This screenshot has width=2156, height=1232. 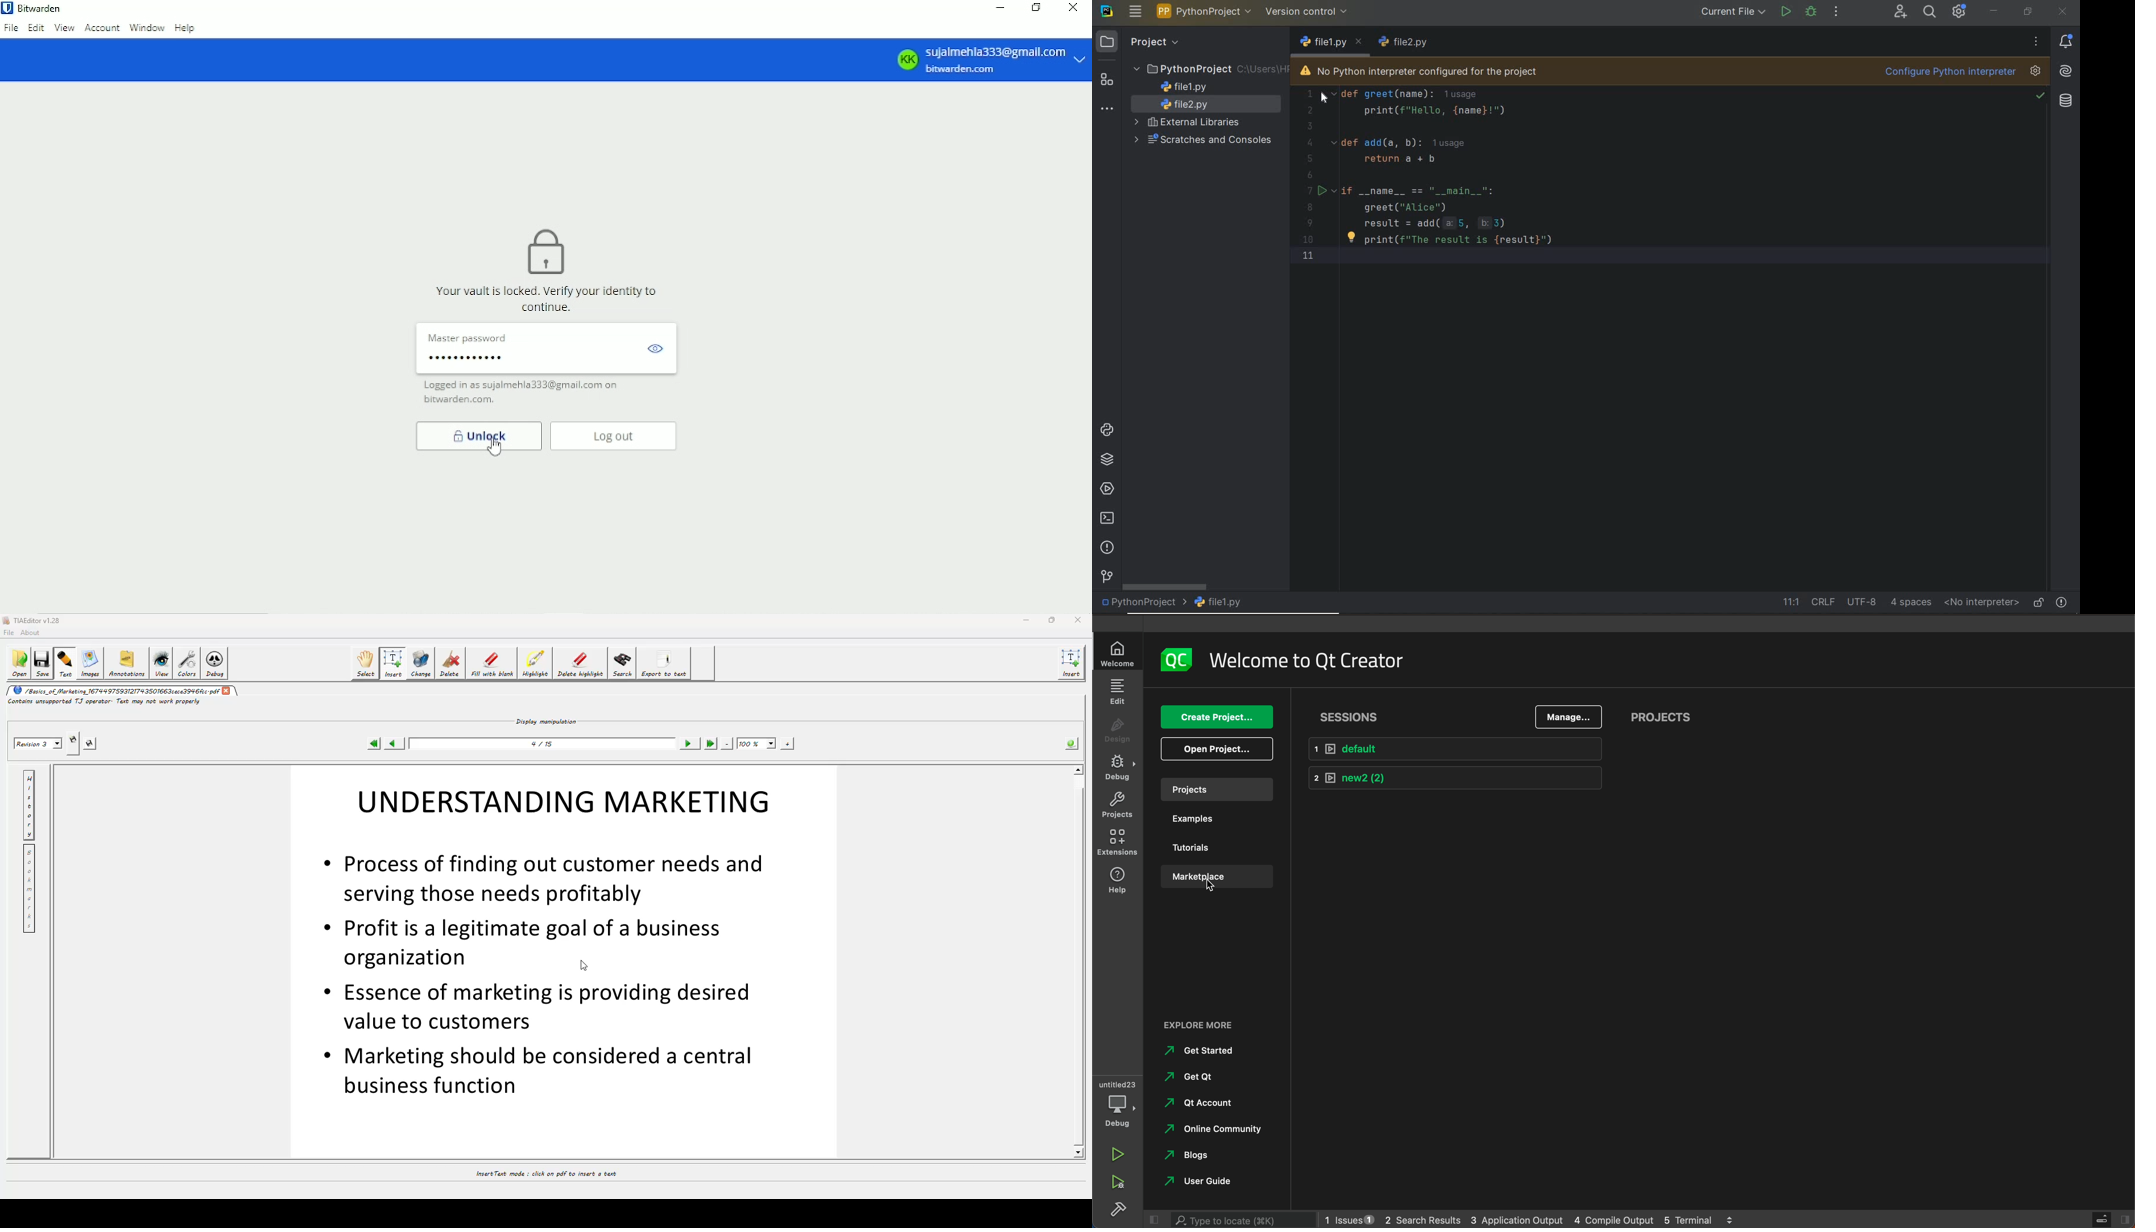 I want to click on , so click(x=1202, y=1076).